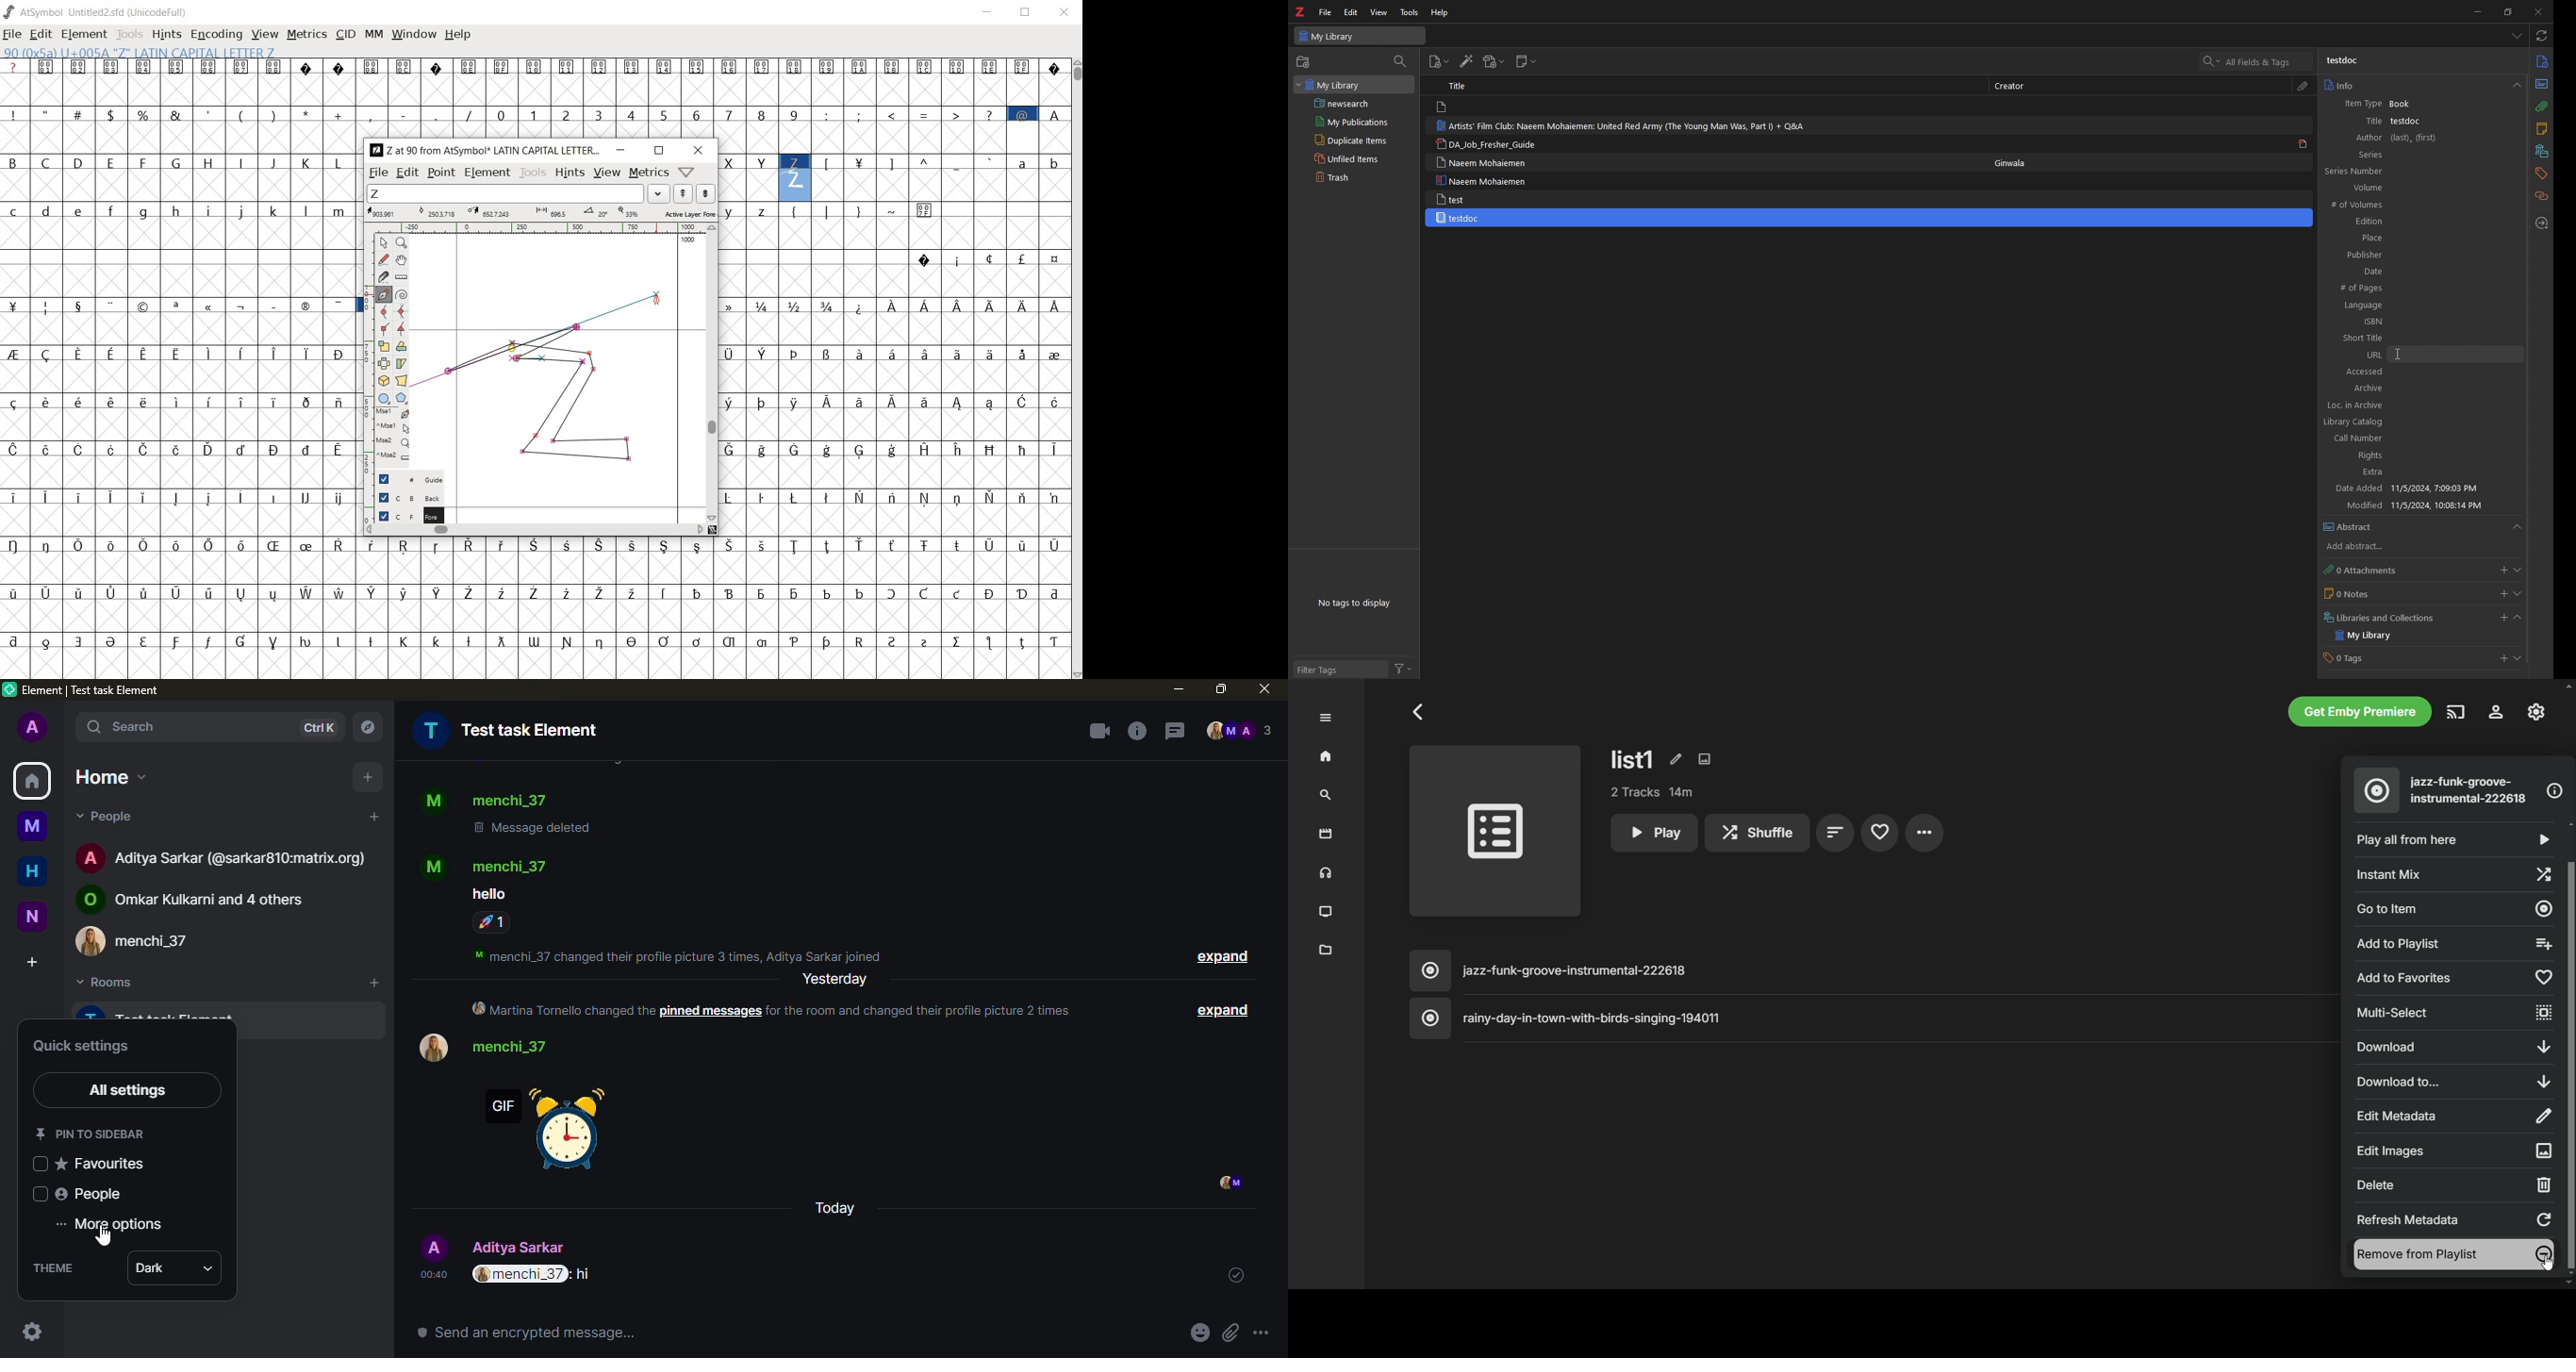 The height and width of the screenshot is (1372, 2576). What do you see at coordinates (1134, 731) in the screenshot?
I see `info` at bounding box center [1134, 731].